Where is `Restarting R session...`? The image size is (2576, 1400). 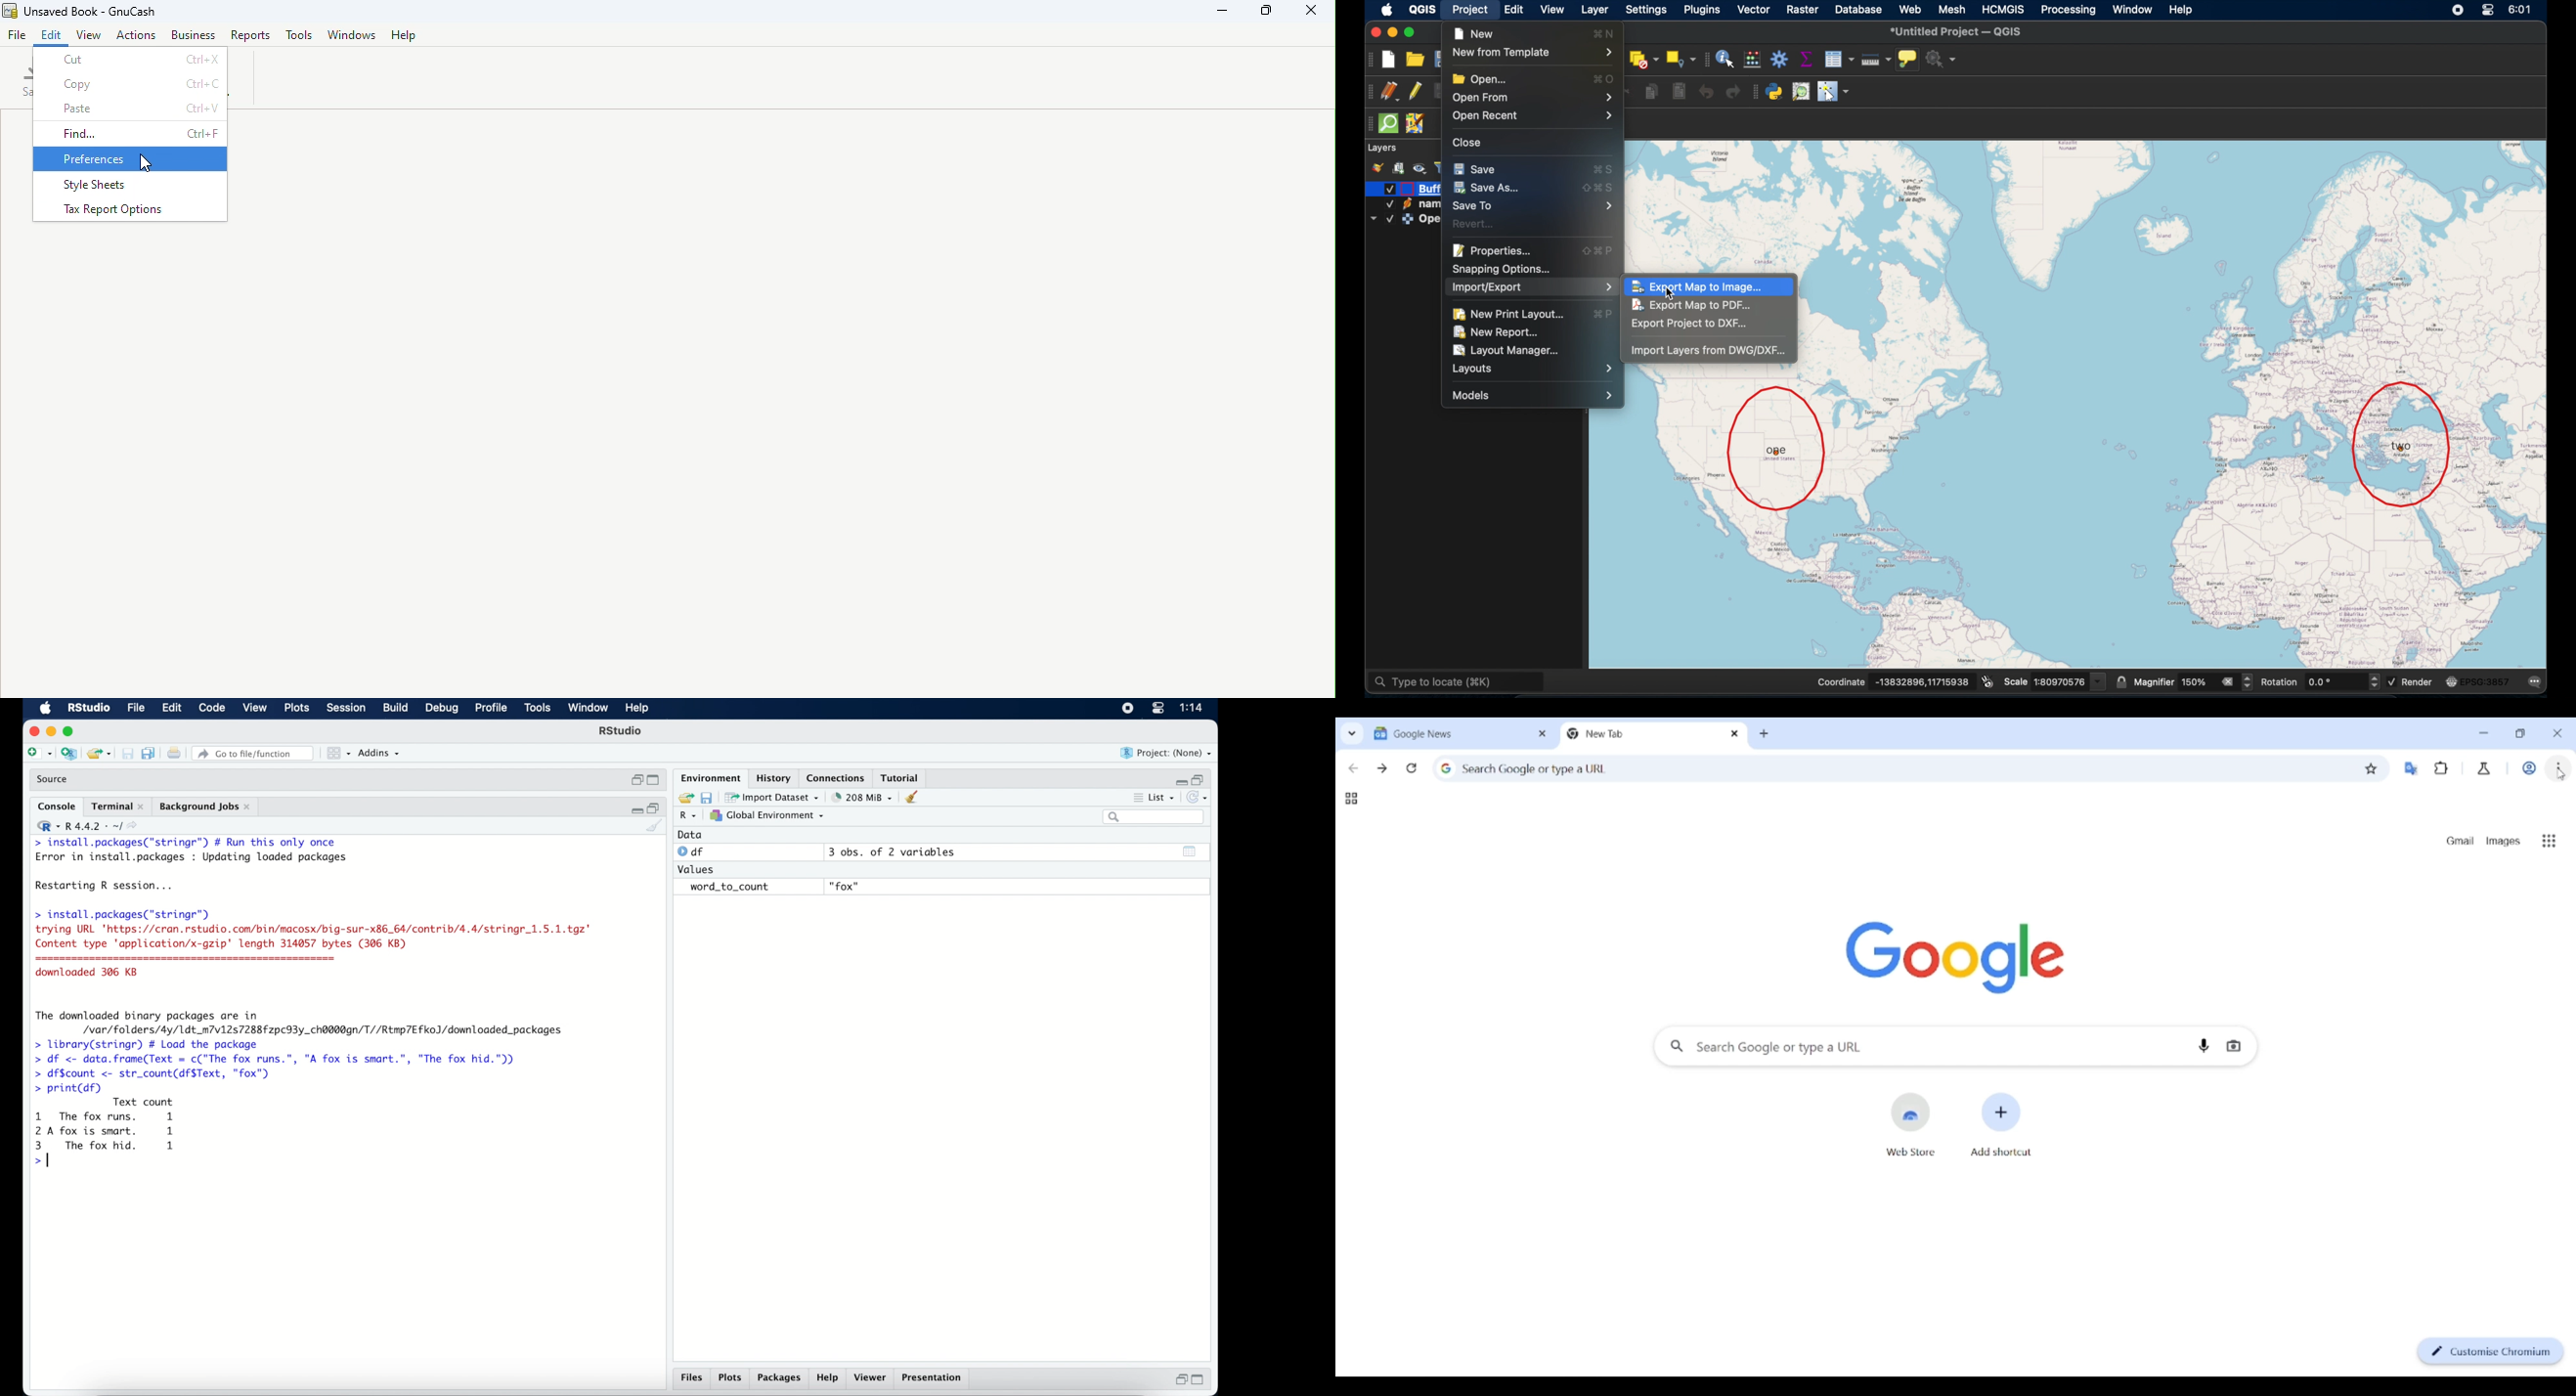 Restarting R session... is located at coordinates (107, 887).